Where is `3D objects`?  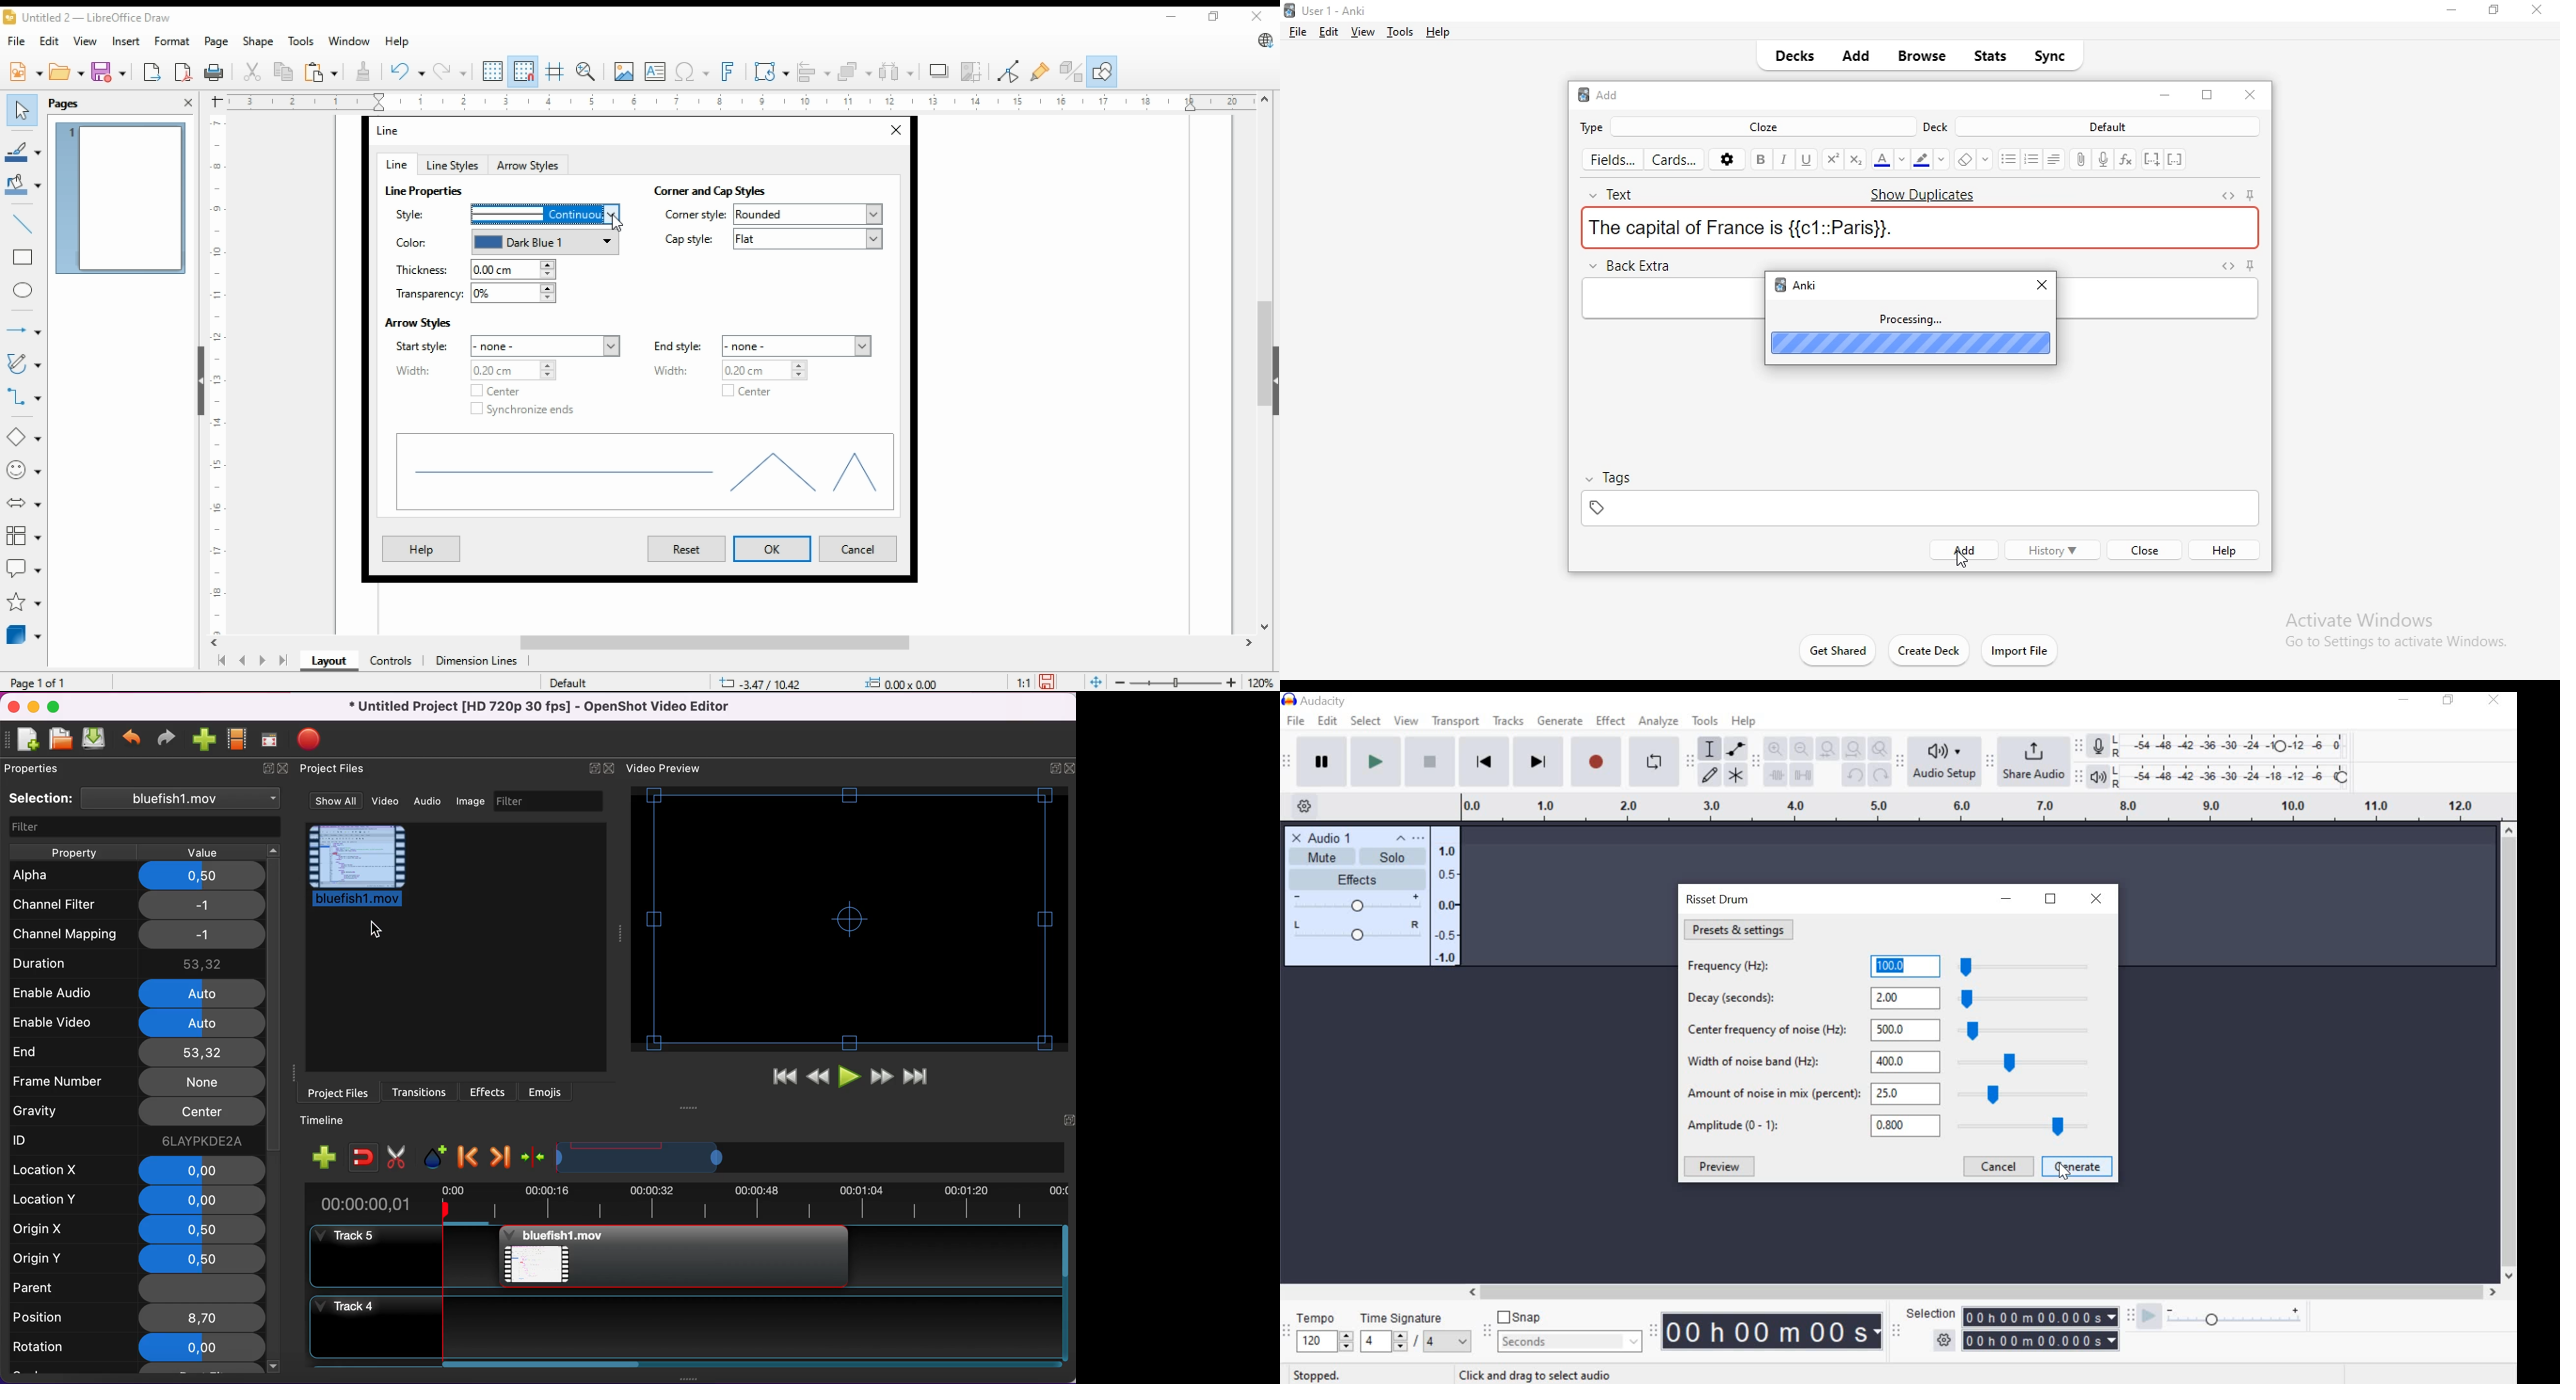
3D objects is located at coordinates (25, 634).